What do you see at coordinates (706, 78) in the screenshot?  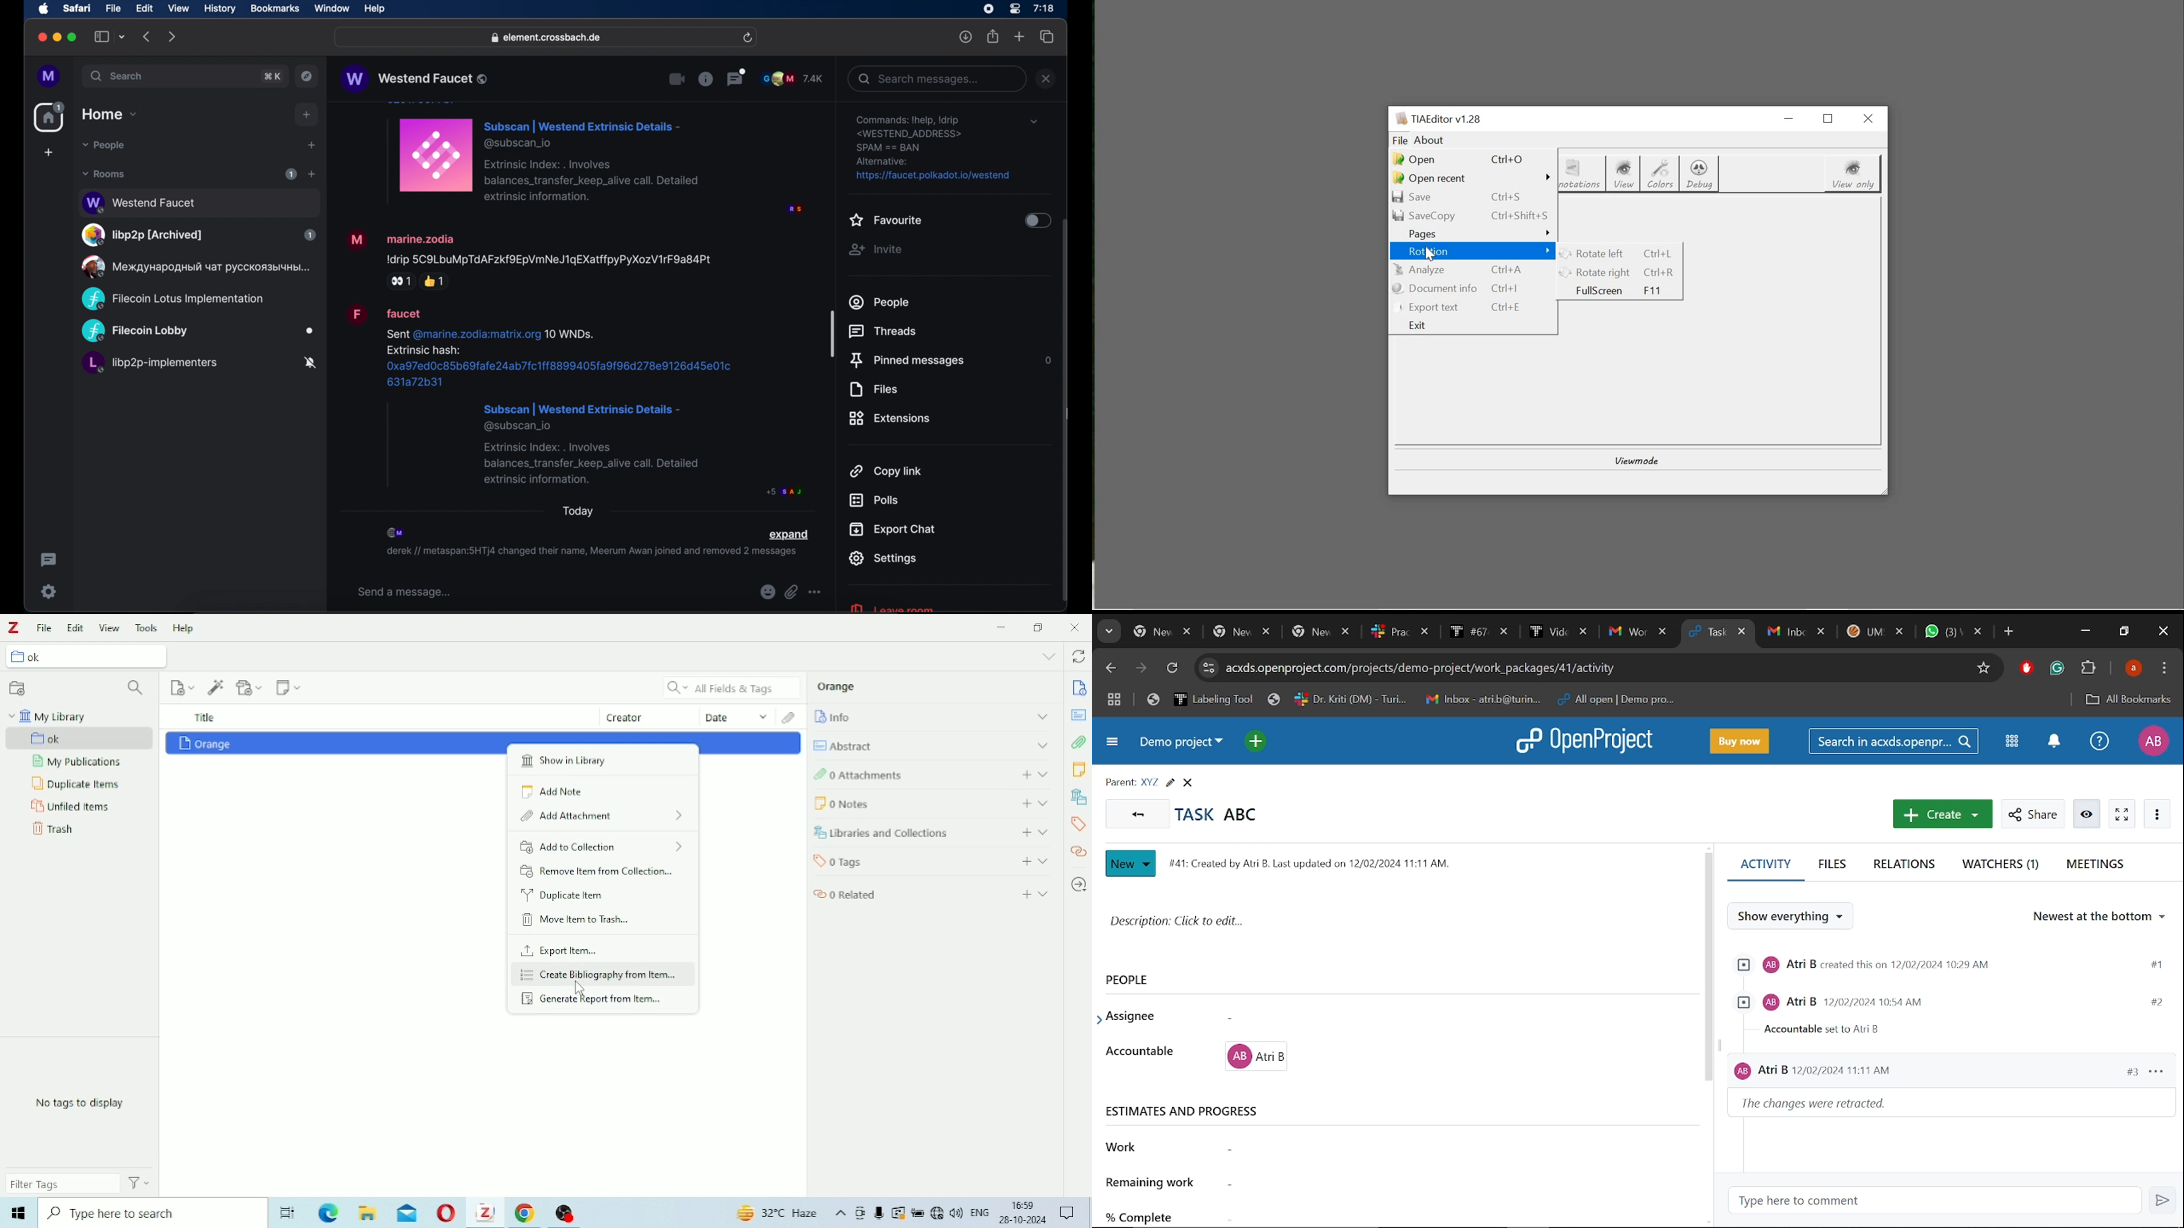 I see `information` at bounding box center [706, 78].